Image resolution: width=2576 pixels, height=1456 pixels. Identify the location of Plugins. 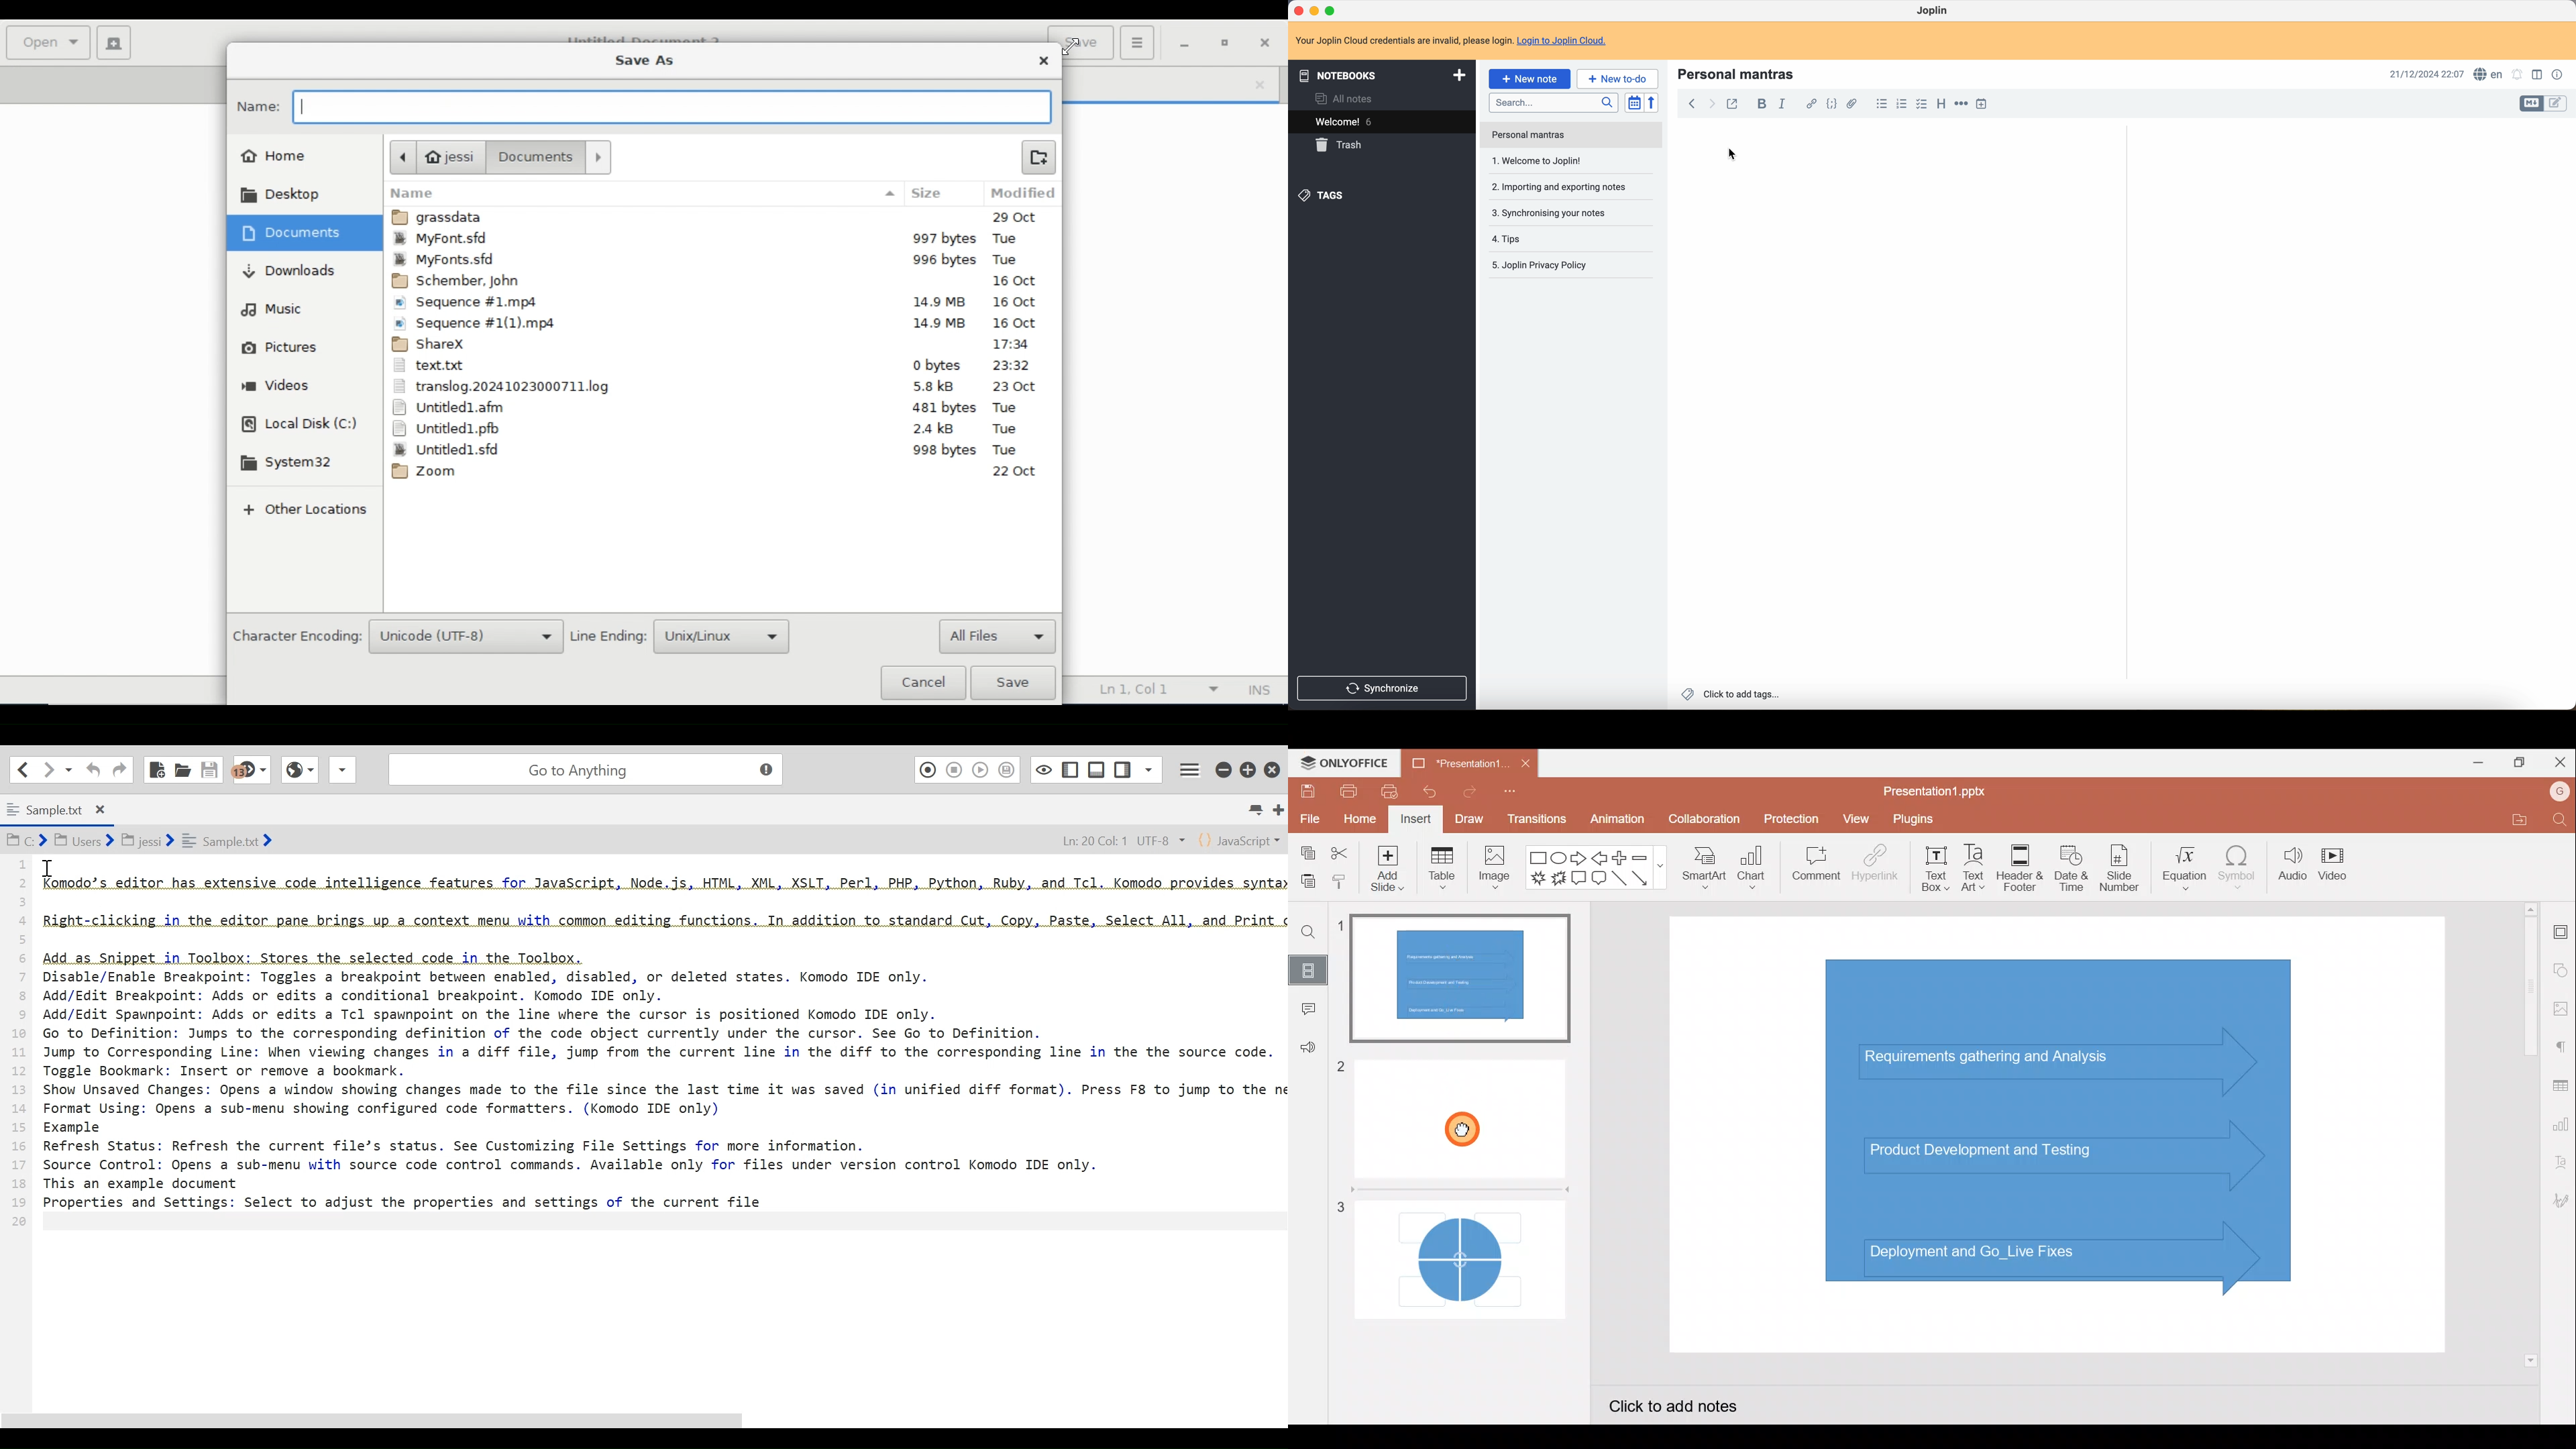
(1919, 820).